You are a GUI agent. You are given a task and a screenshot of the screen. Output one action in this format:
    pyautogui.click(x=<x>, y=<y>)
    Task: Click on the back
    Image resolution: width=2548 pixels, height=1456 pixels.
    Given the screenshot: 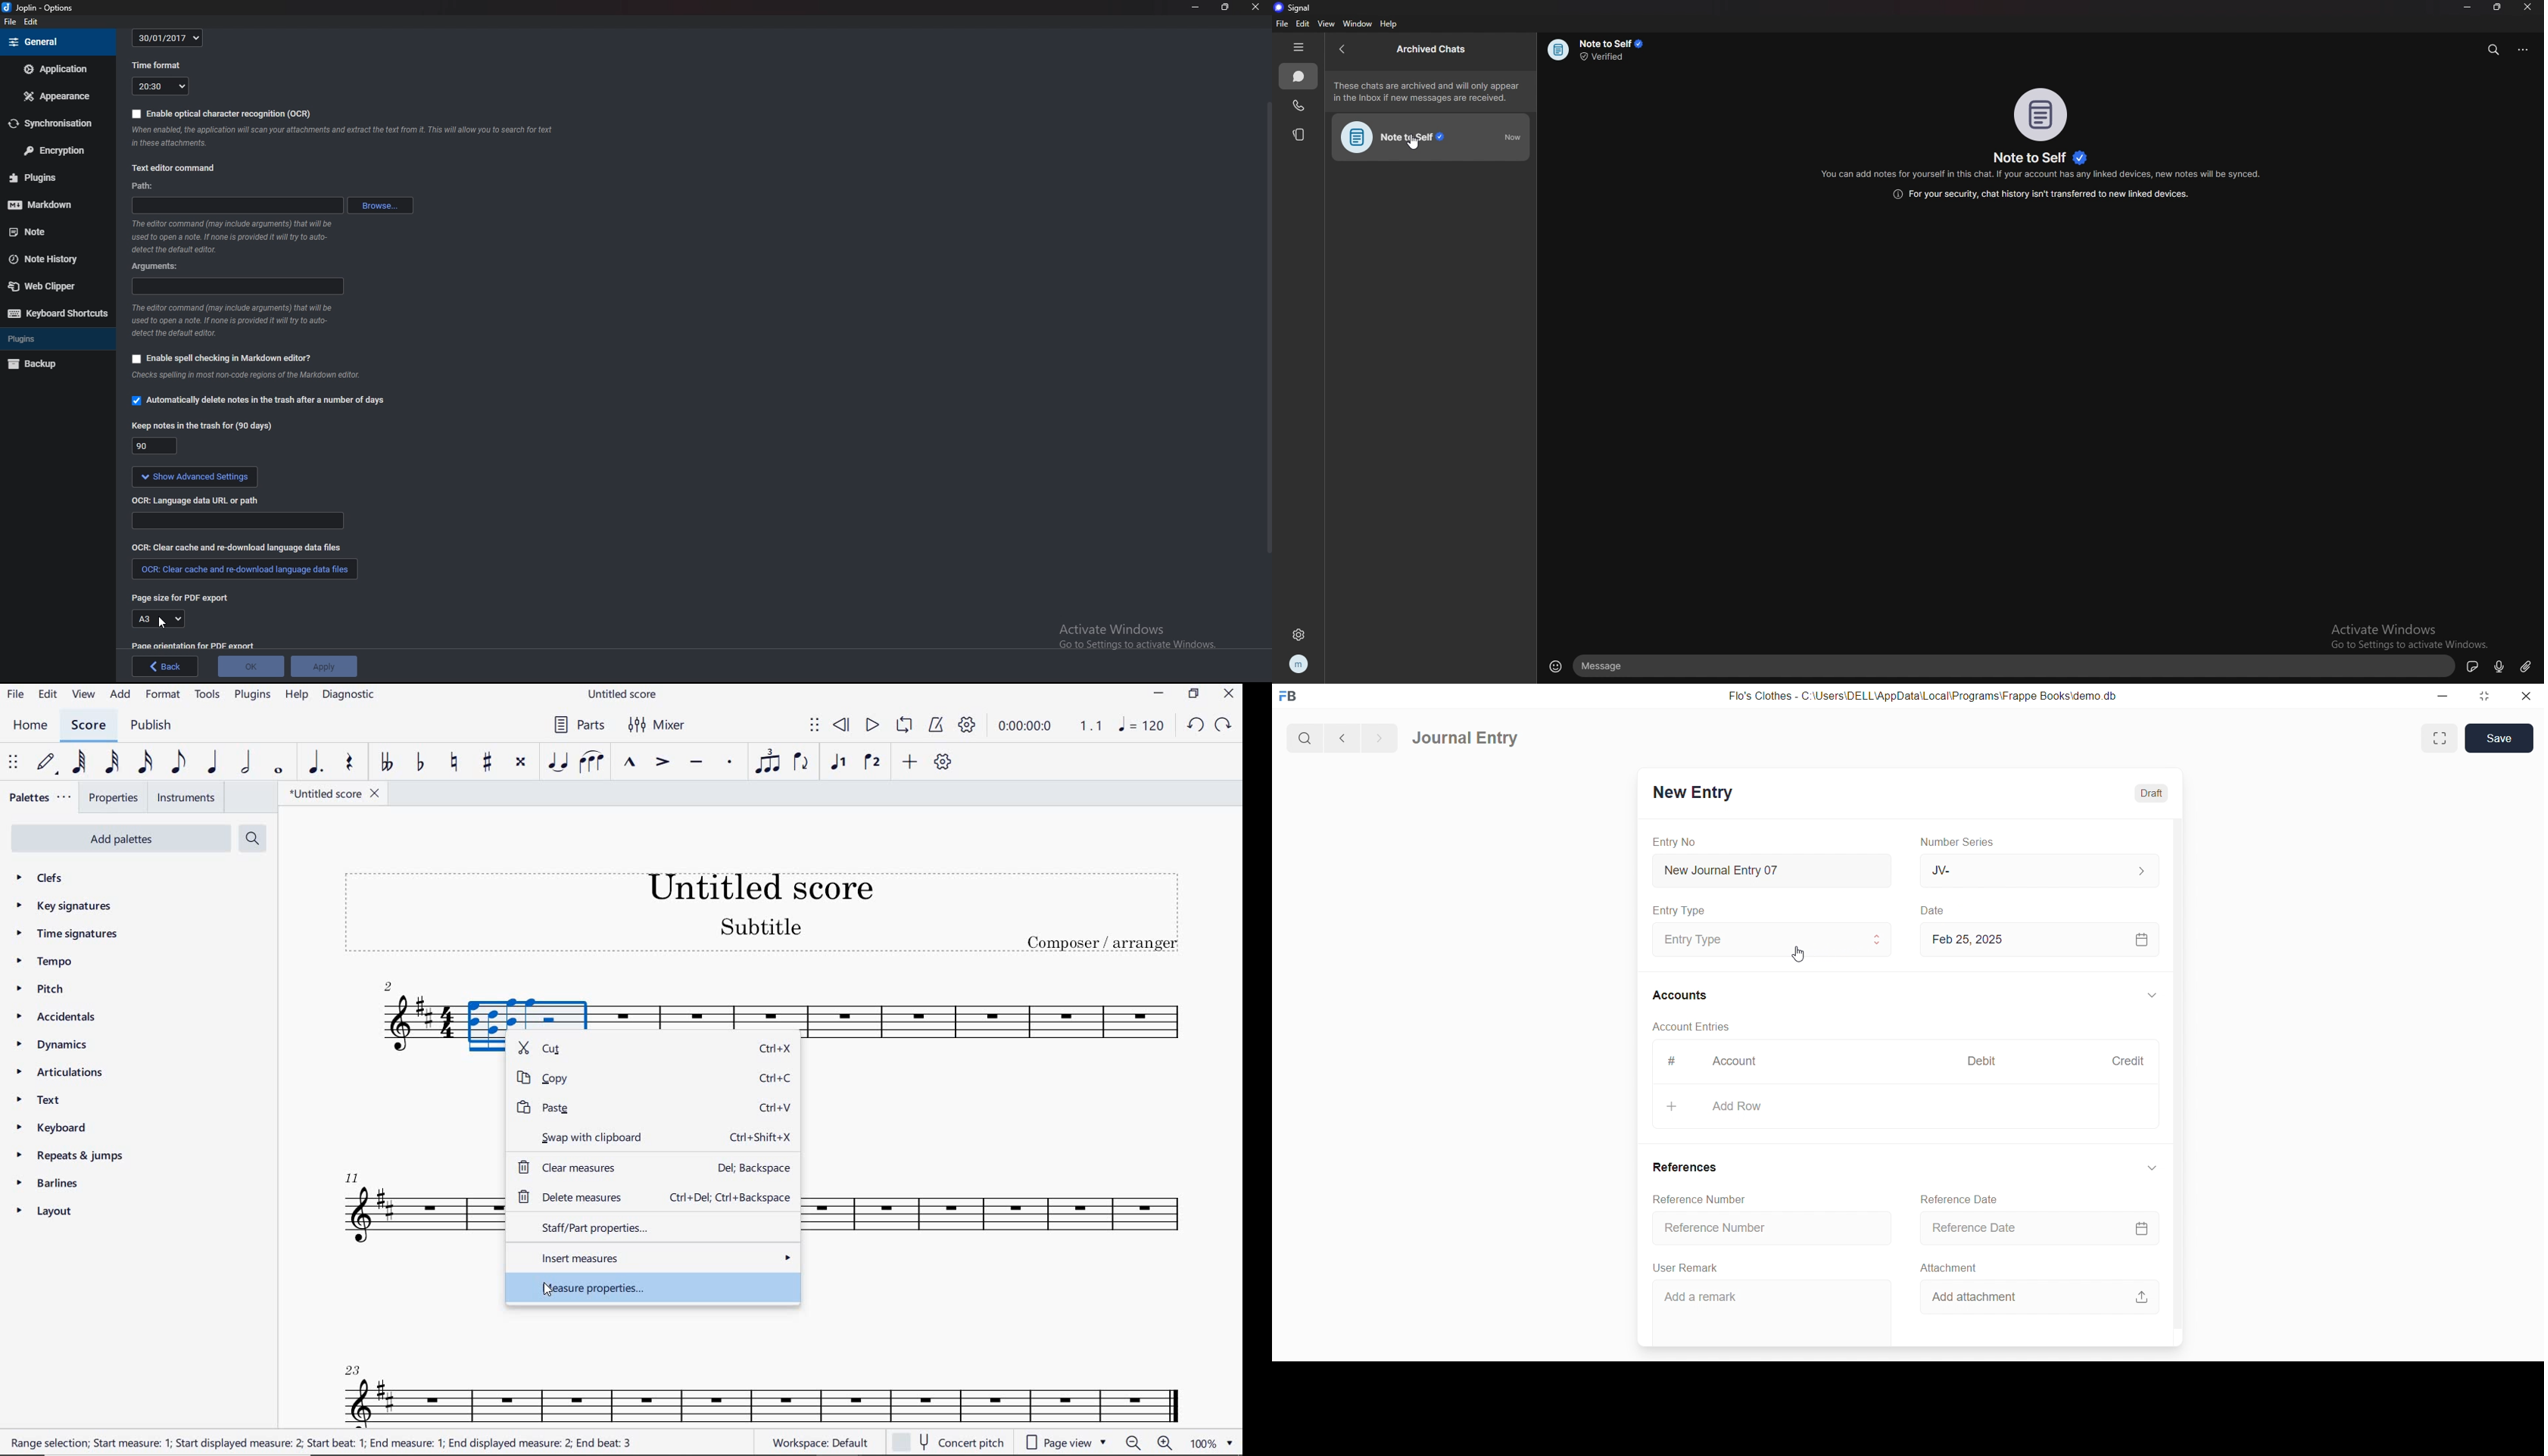 What is the action you would take?
    pyautogui.click(x=1343, y=48)
    